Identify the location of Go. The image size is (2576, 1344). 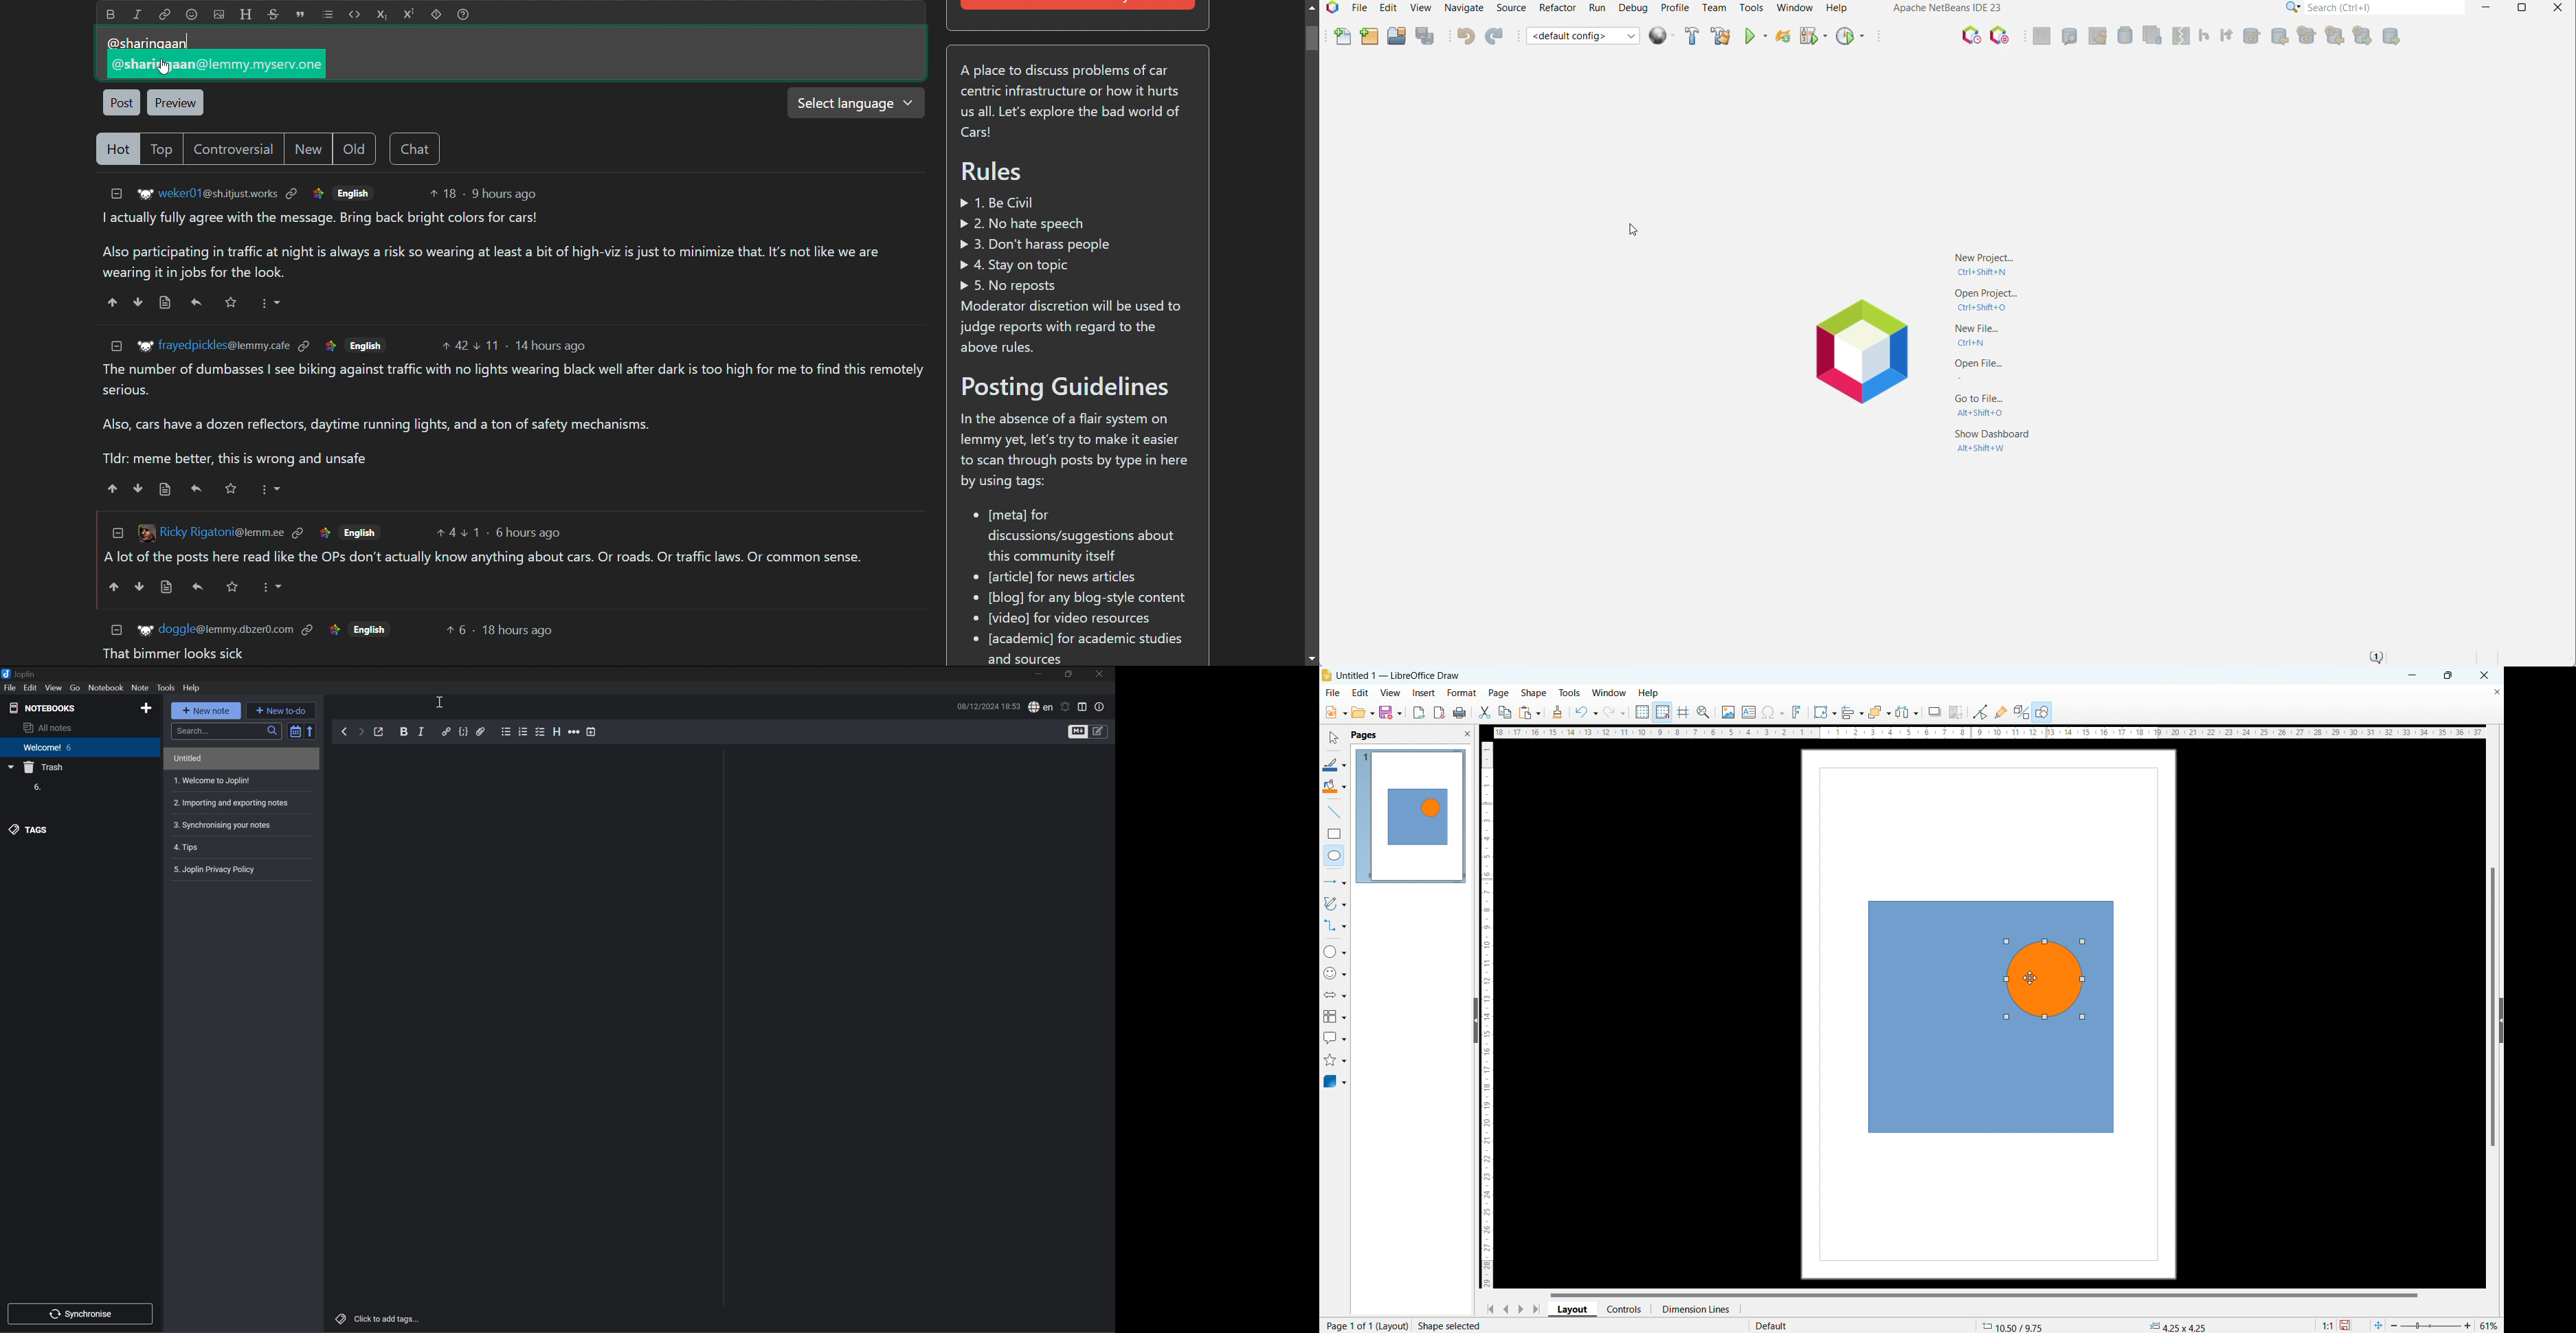
(76, 687).